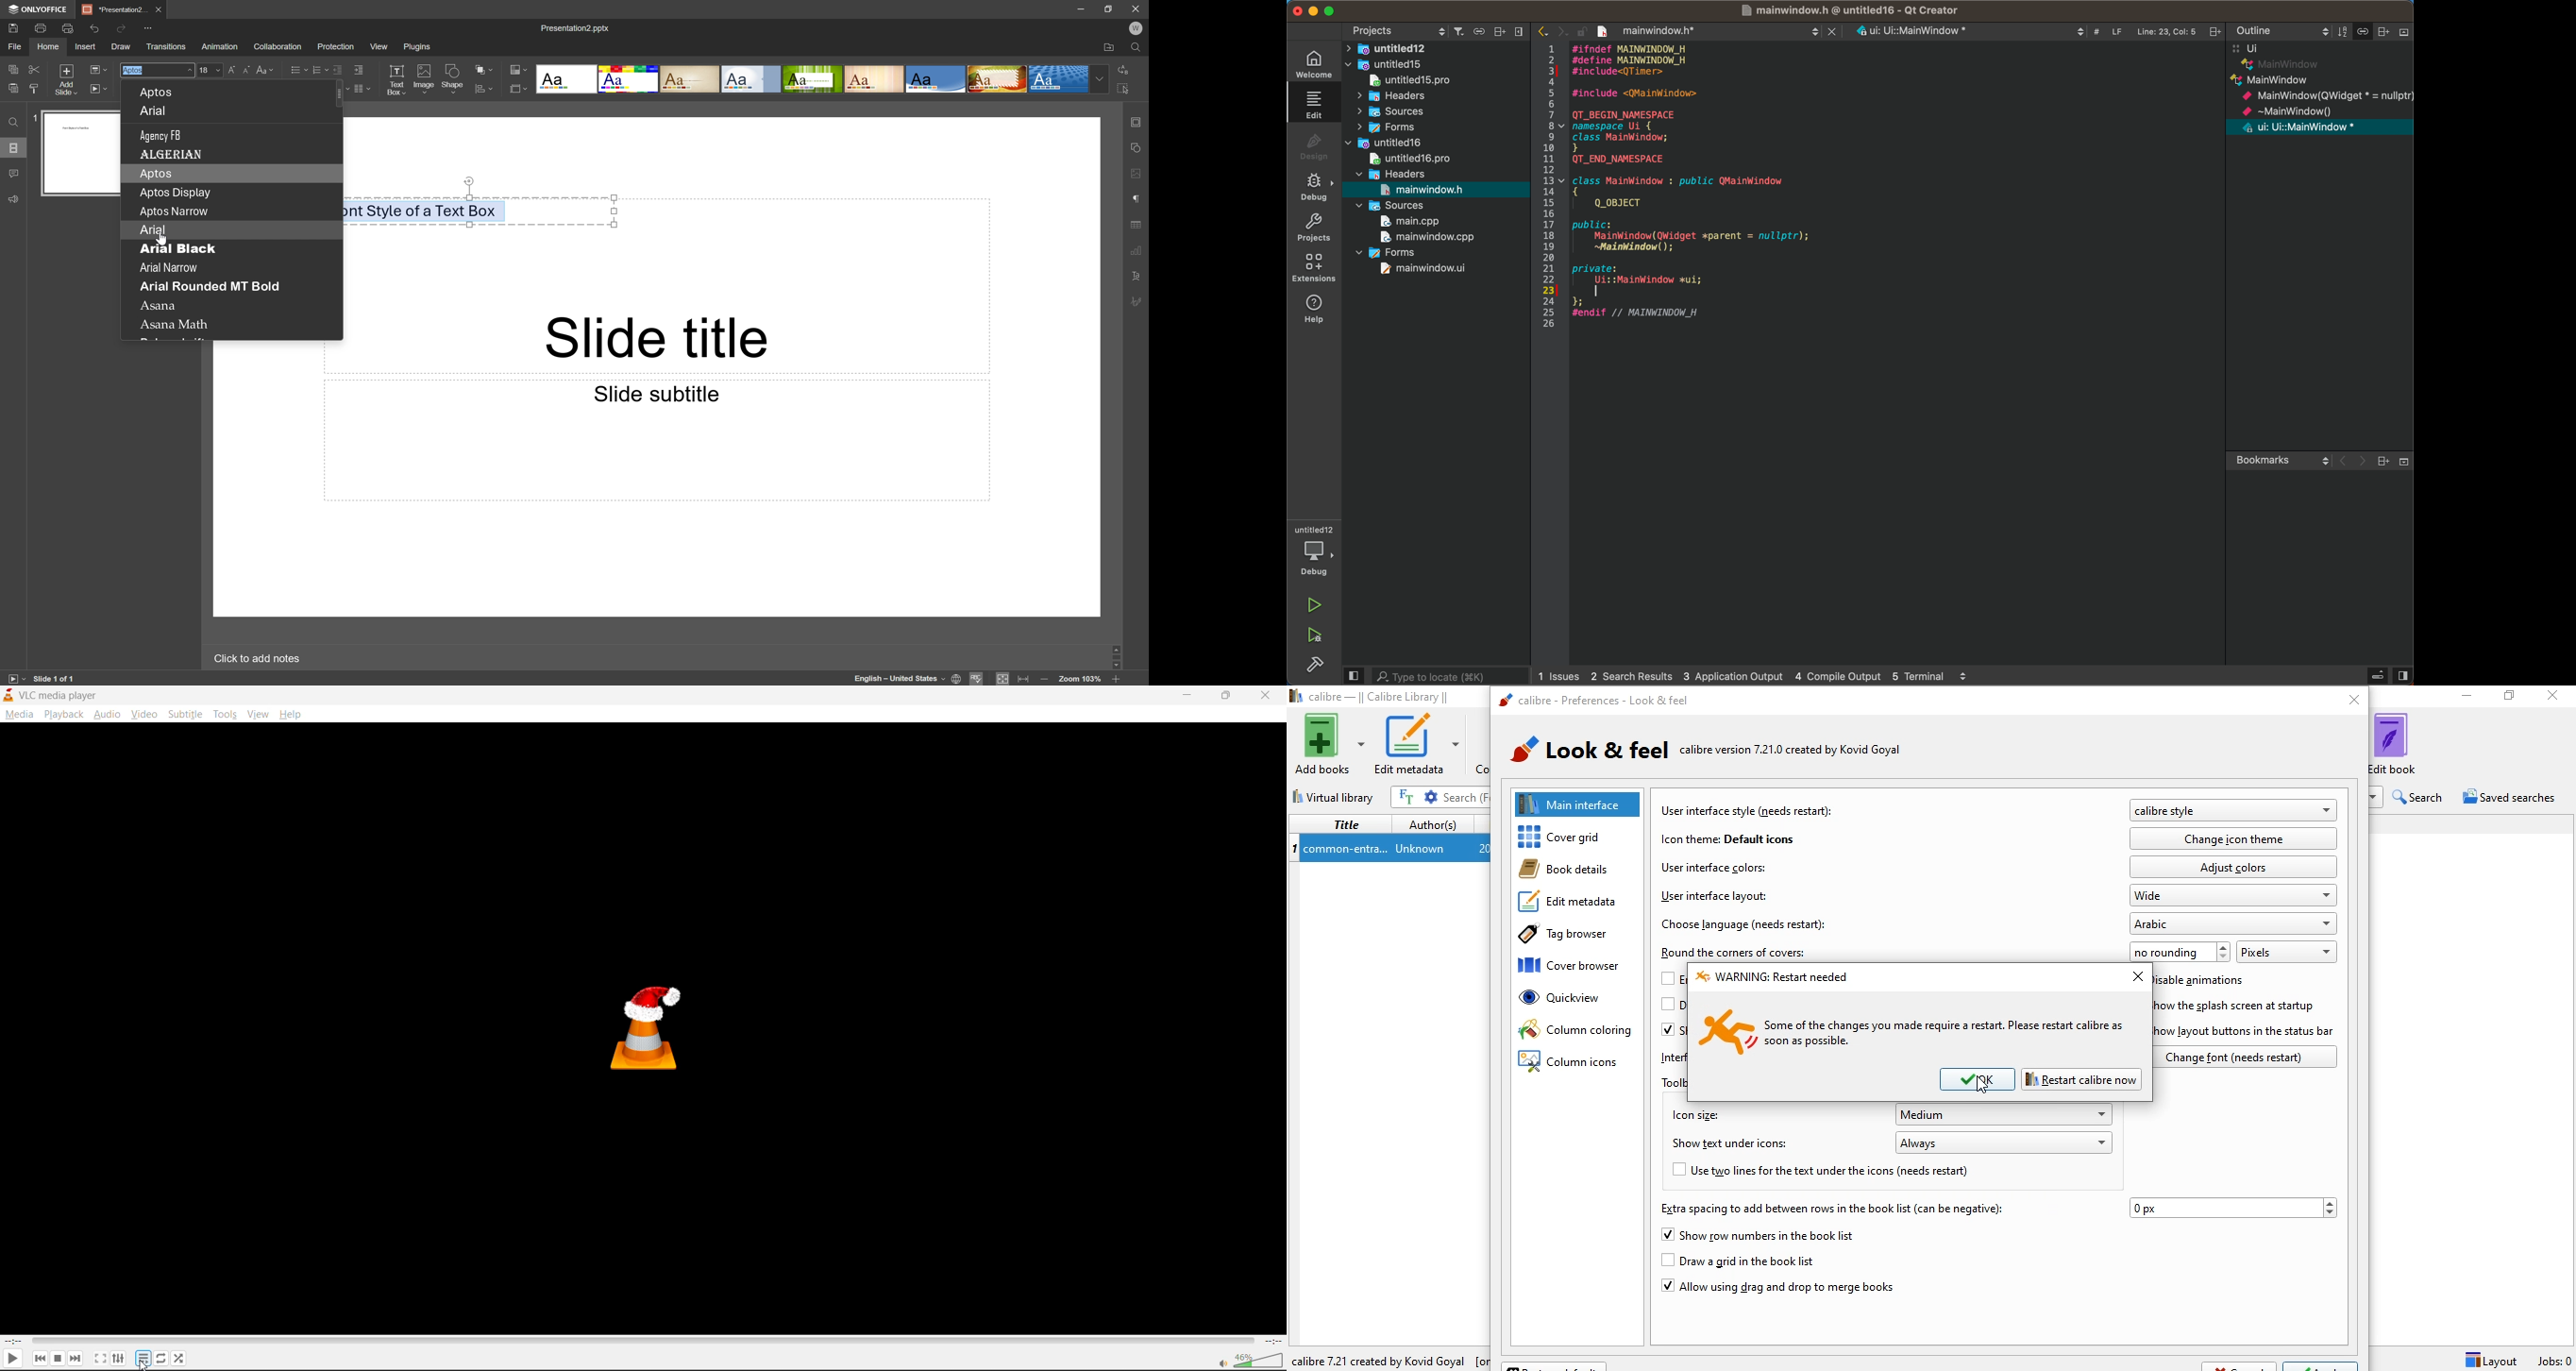 The image size is (2576, 1372). What do you see at coordinates (418, 47) in the screenshot?
I see `Plugins` at bounding box center [418, 47].